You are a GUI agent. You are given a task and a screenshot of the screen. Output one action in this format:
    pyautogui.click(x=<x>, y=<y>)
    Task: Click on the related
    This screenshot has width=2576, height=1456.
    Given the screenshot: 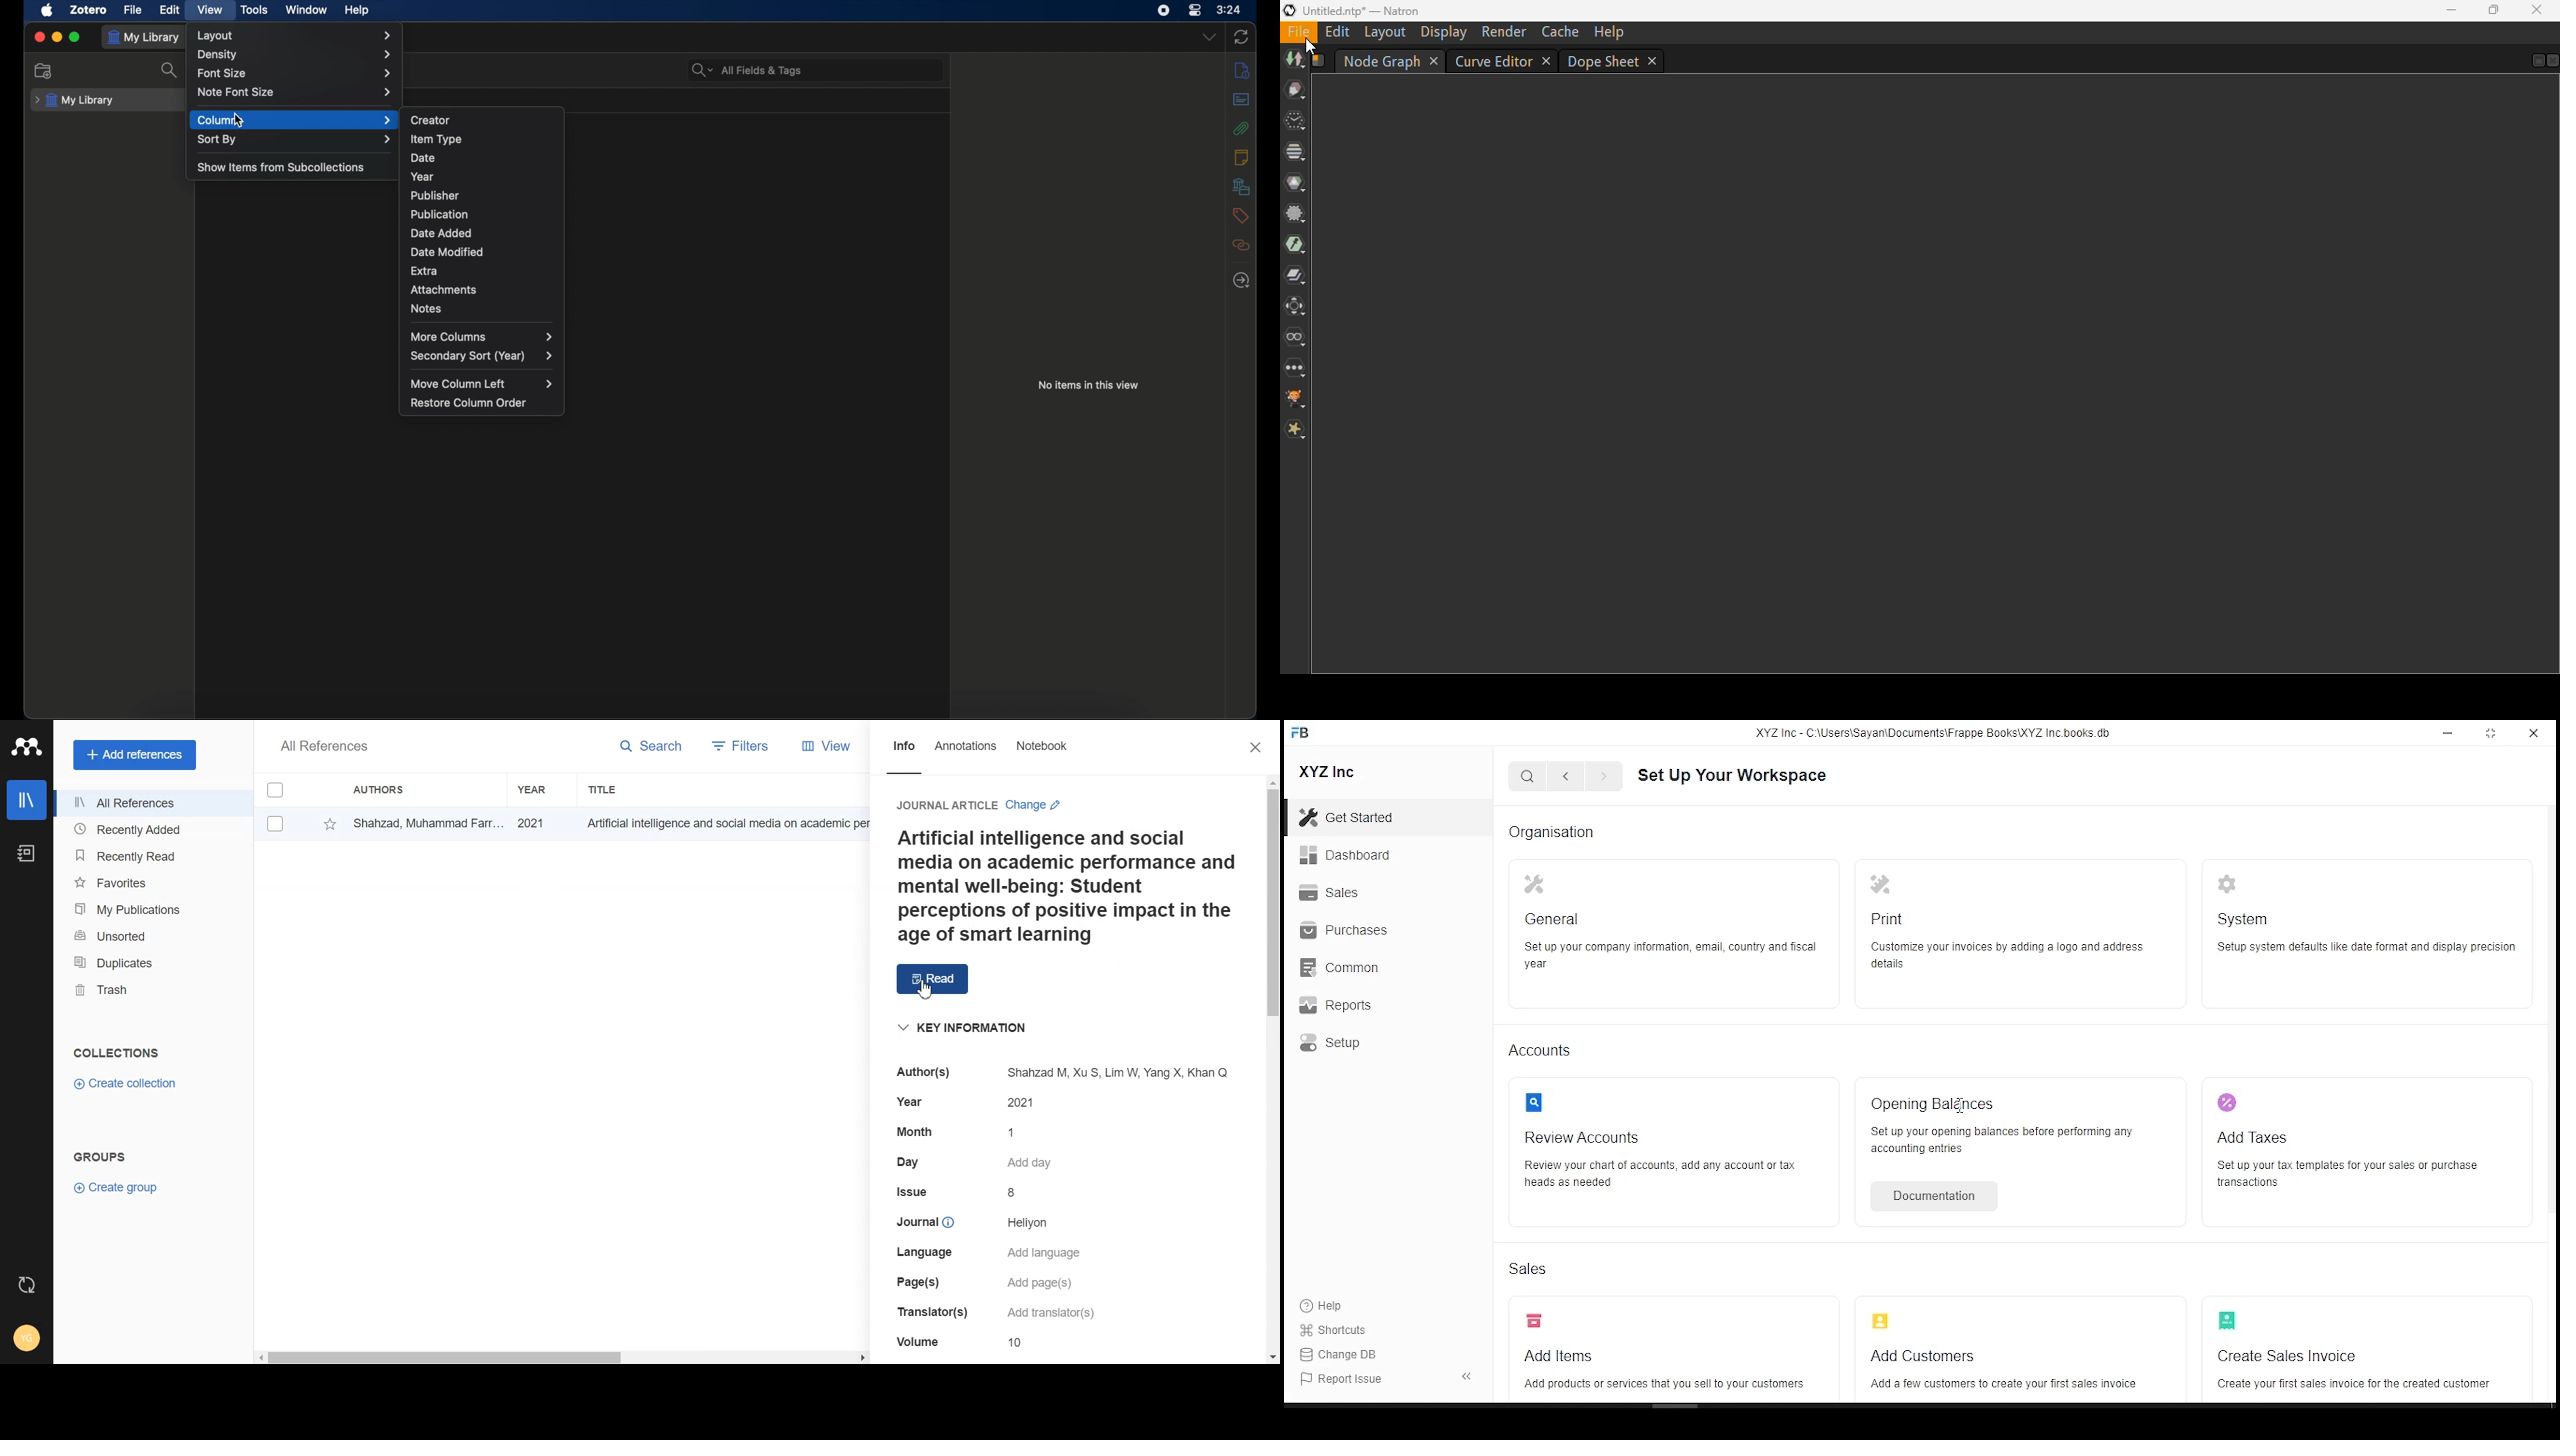 What is the action you would take?
    pyautogui.click(x=1241, y=245)
    